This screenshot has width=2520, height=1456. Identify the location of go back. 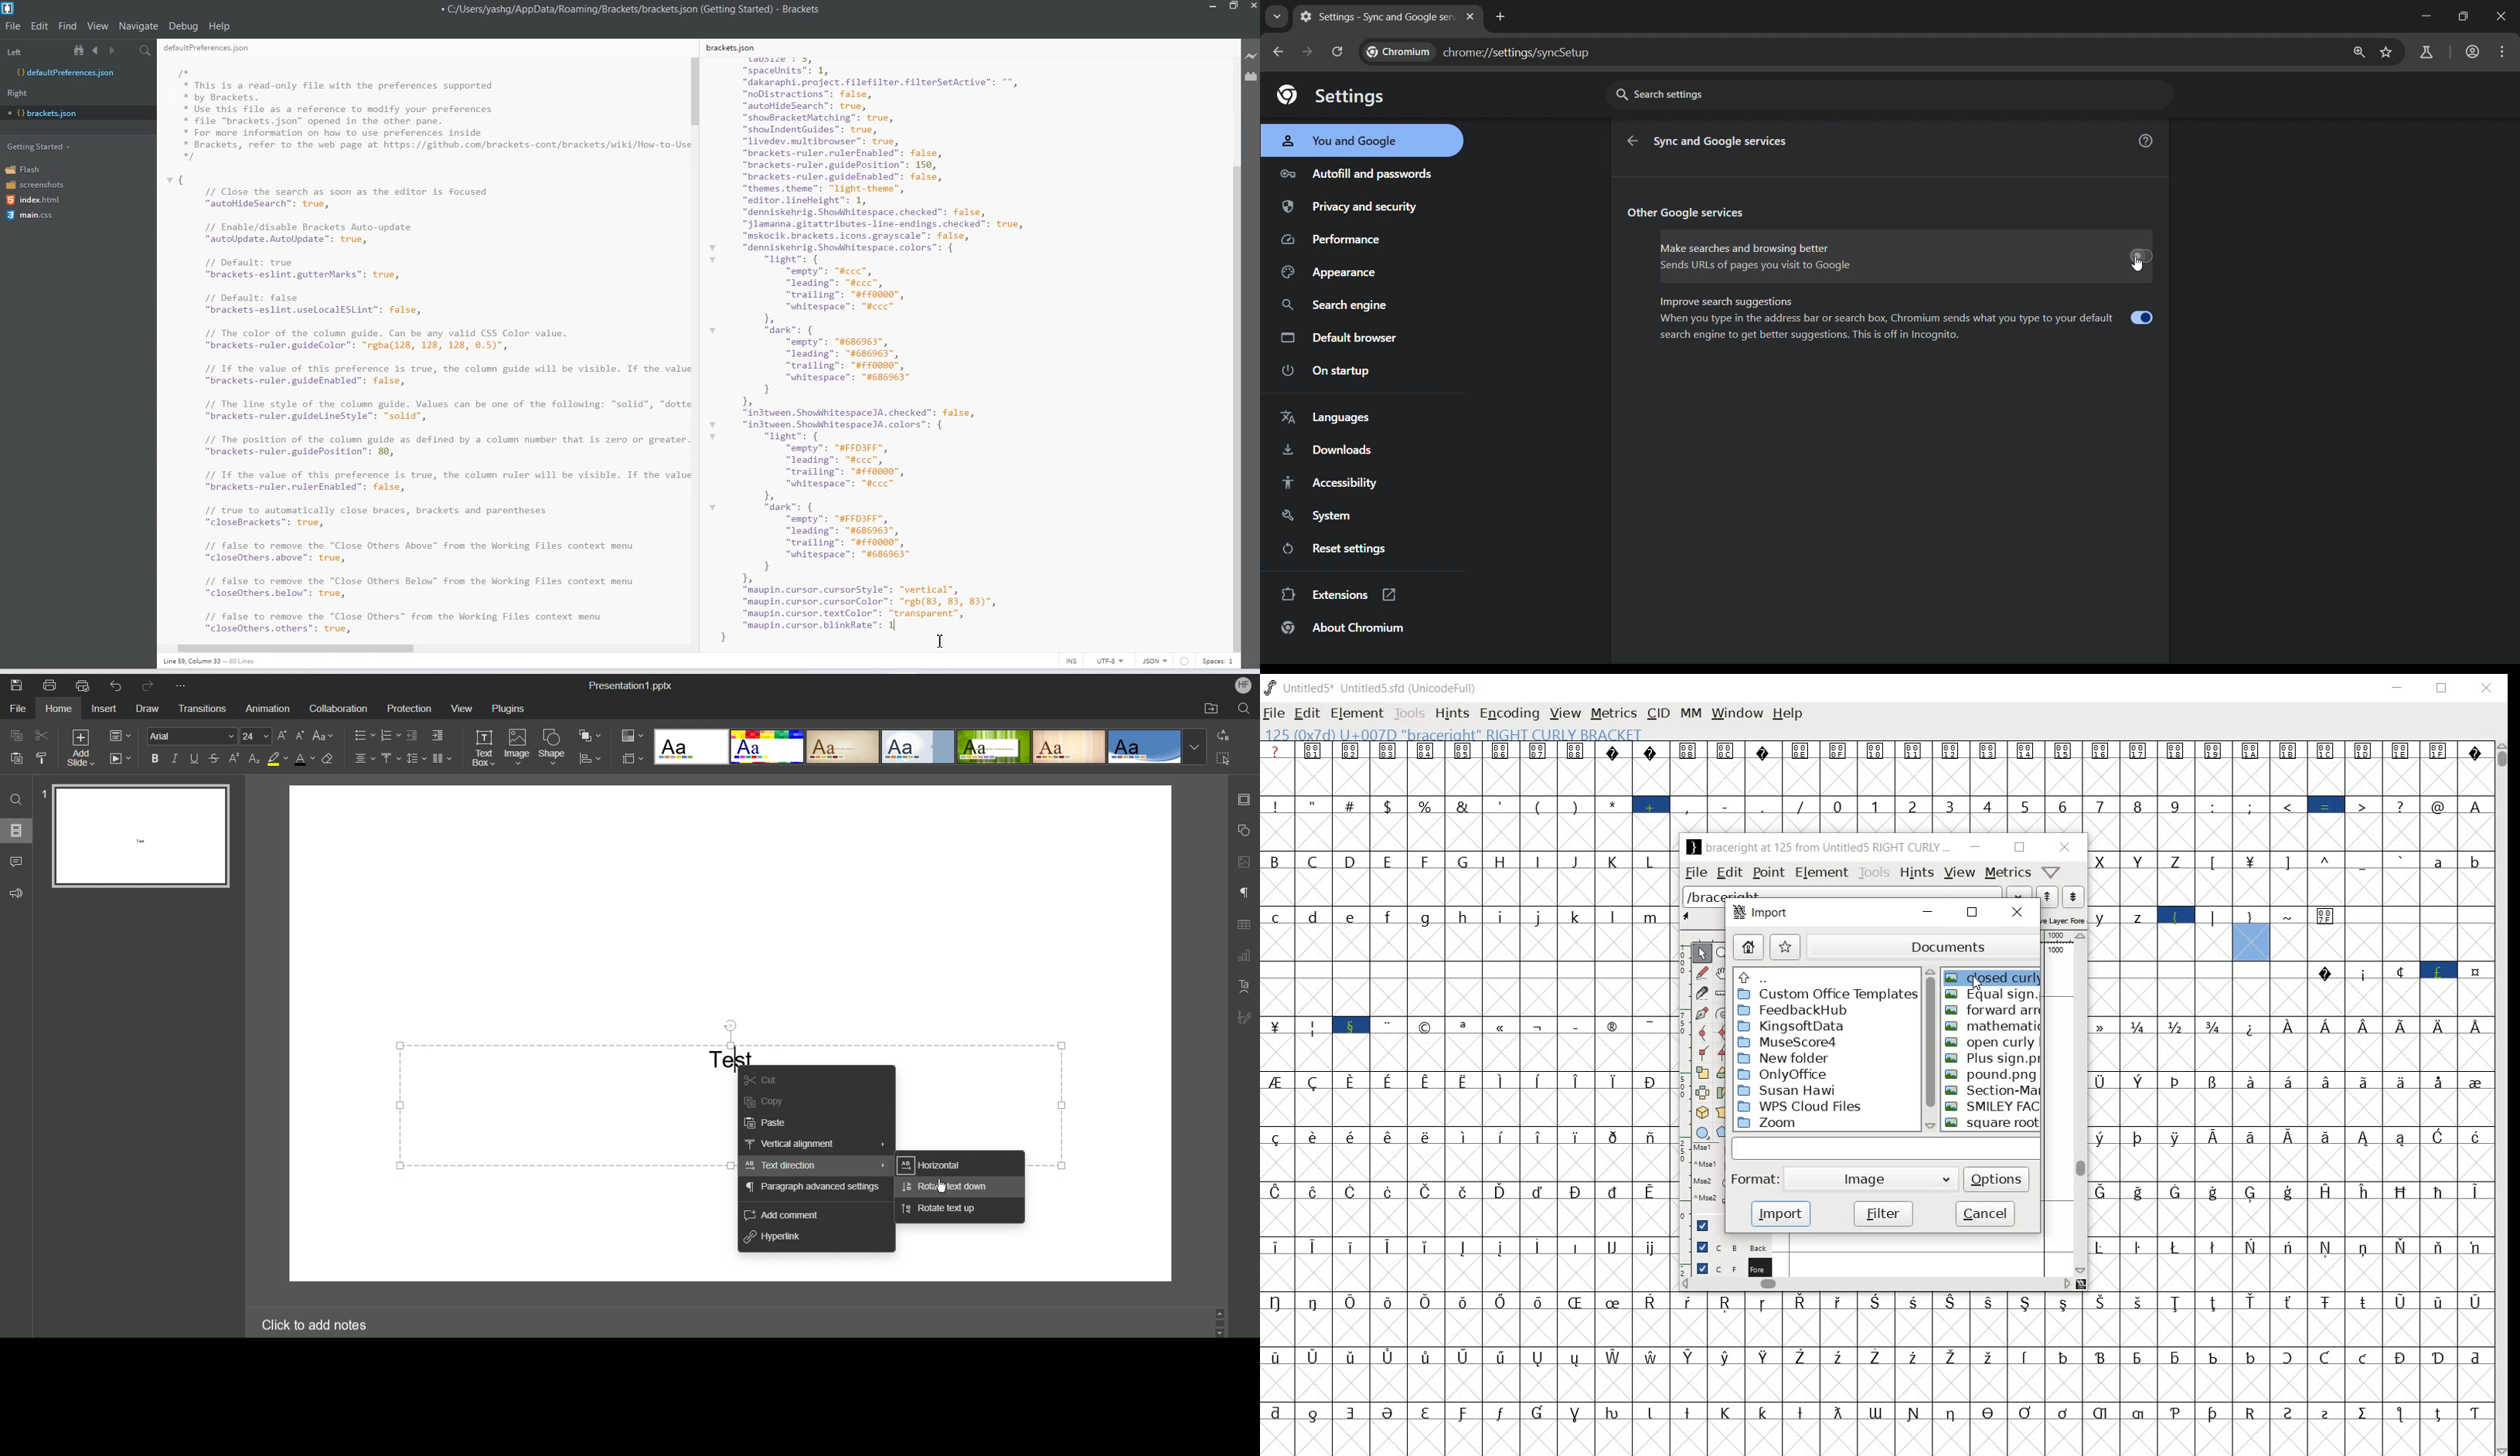
(1635, 143).